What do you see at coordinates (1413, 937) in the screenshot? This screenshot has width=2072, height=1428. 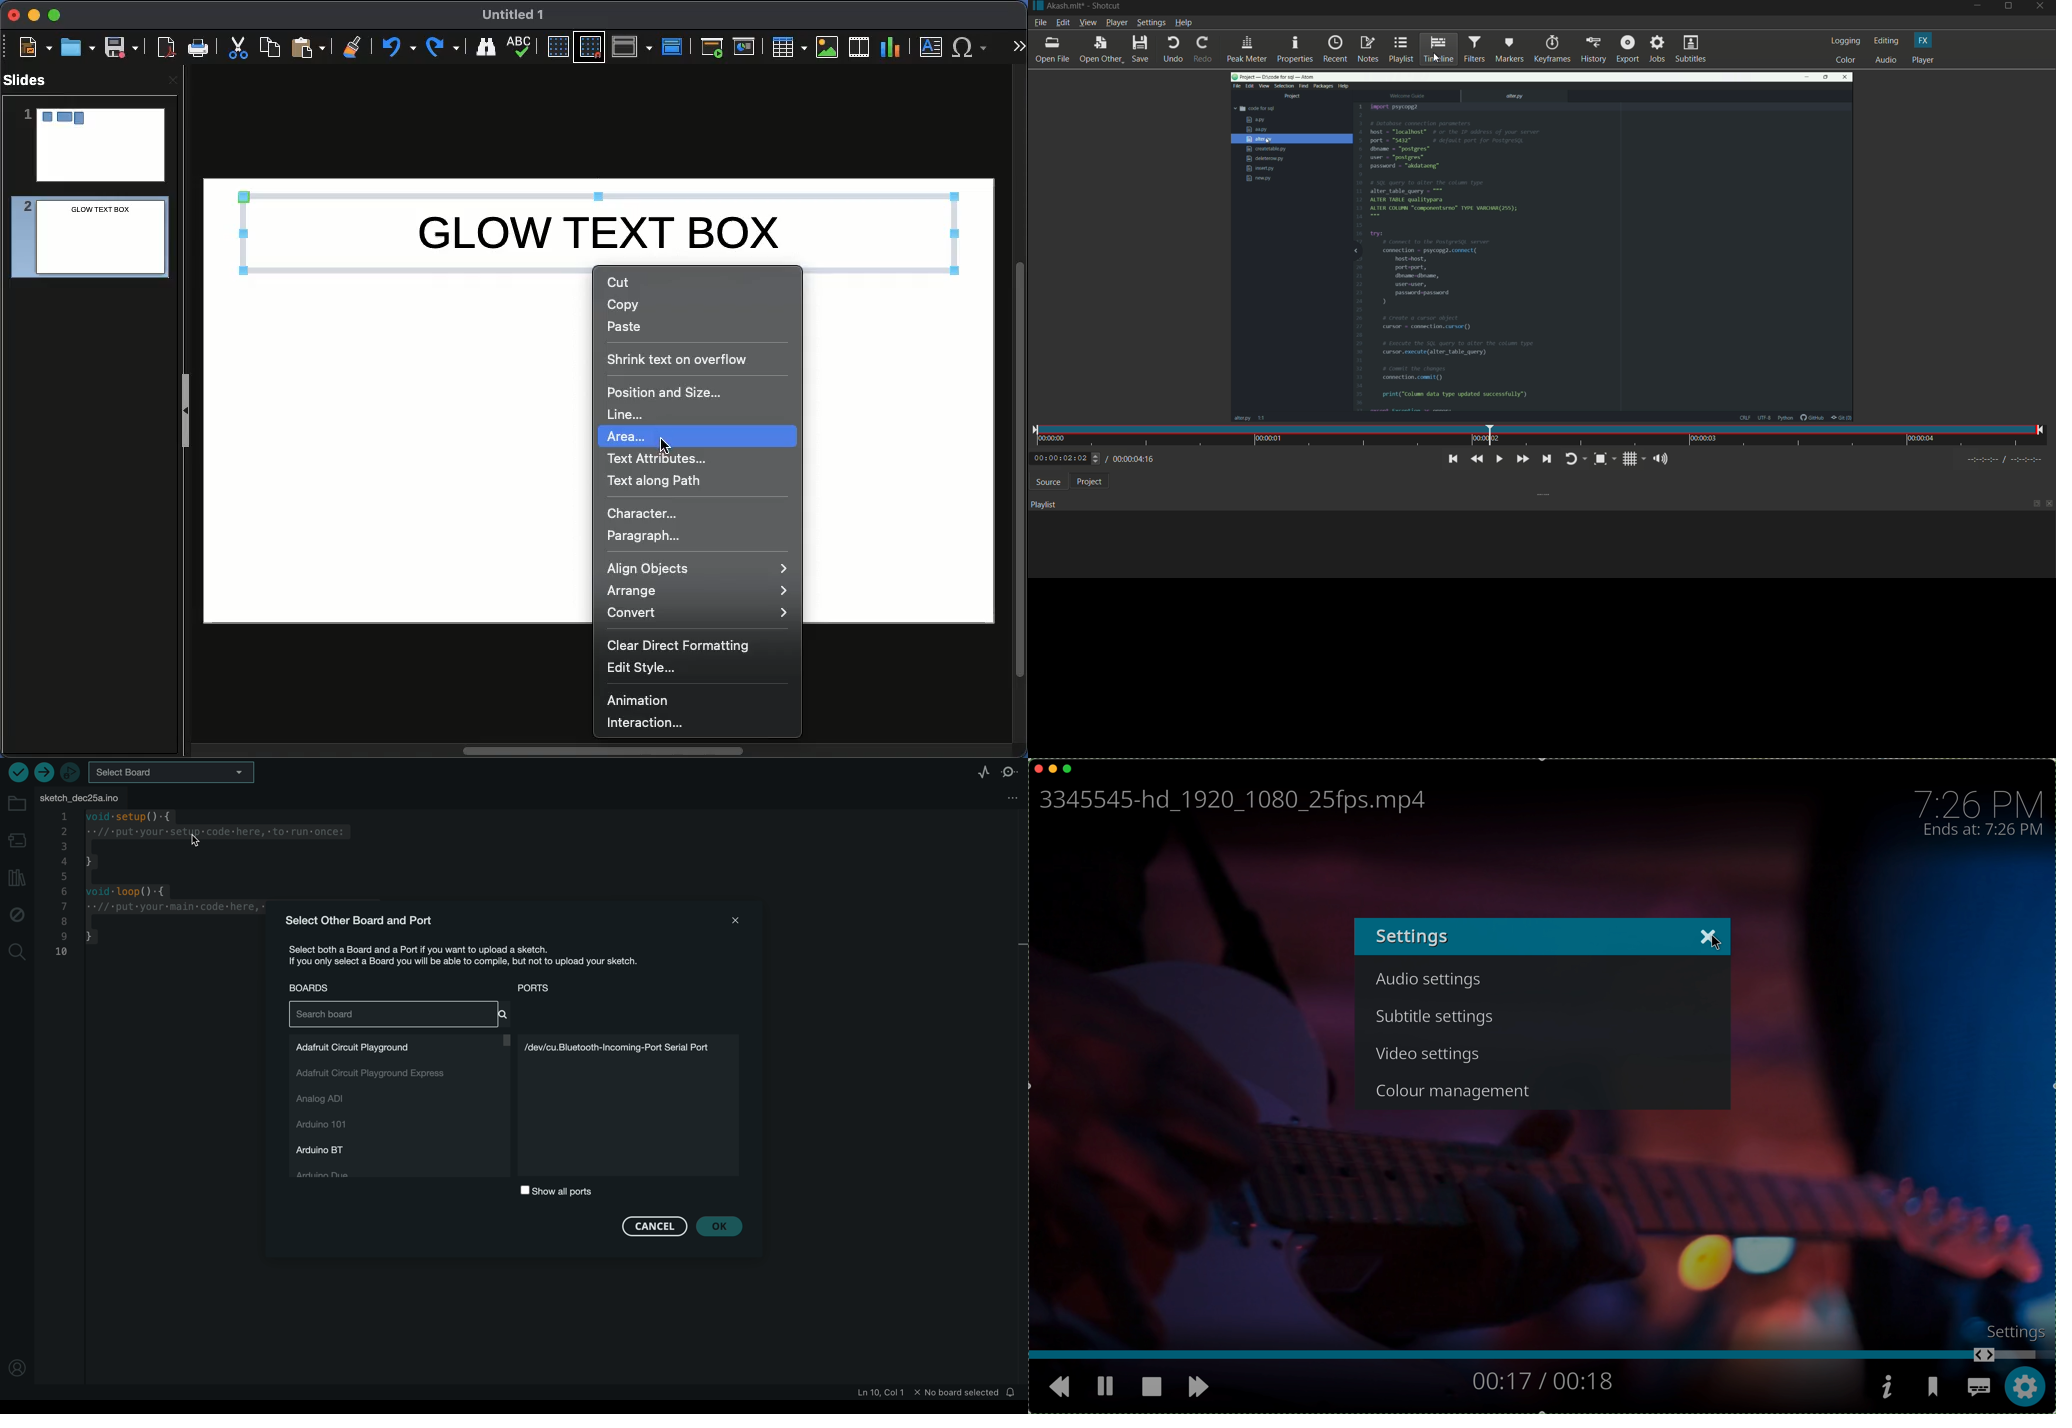 I see `settings` at bounding box center [1413, 937].